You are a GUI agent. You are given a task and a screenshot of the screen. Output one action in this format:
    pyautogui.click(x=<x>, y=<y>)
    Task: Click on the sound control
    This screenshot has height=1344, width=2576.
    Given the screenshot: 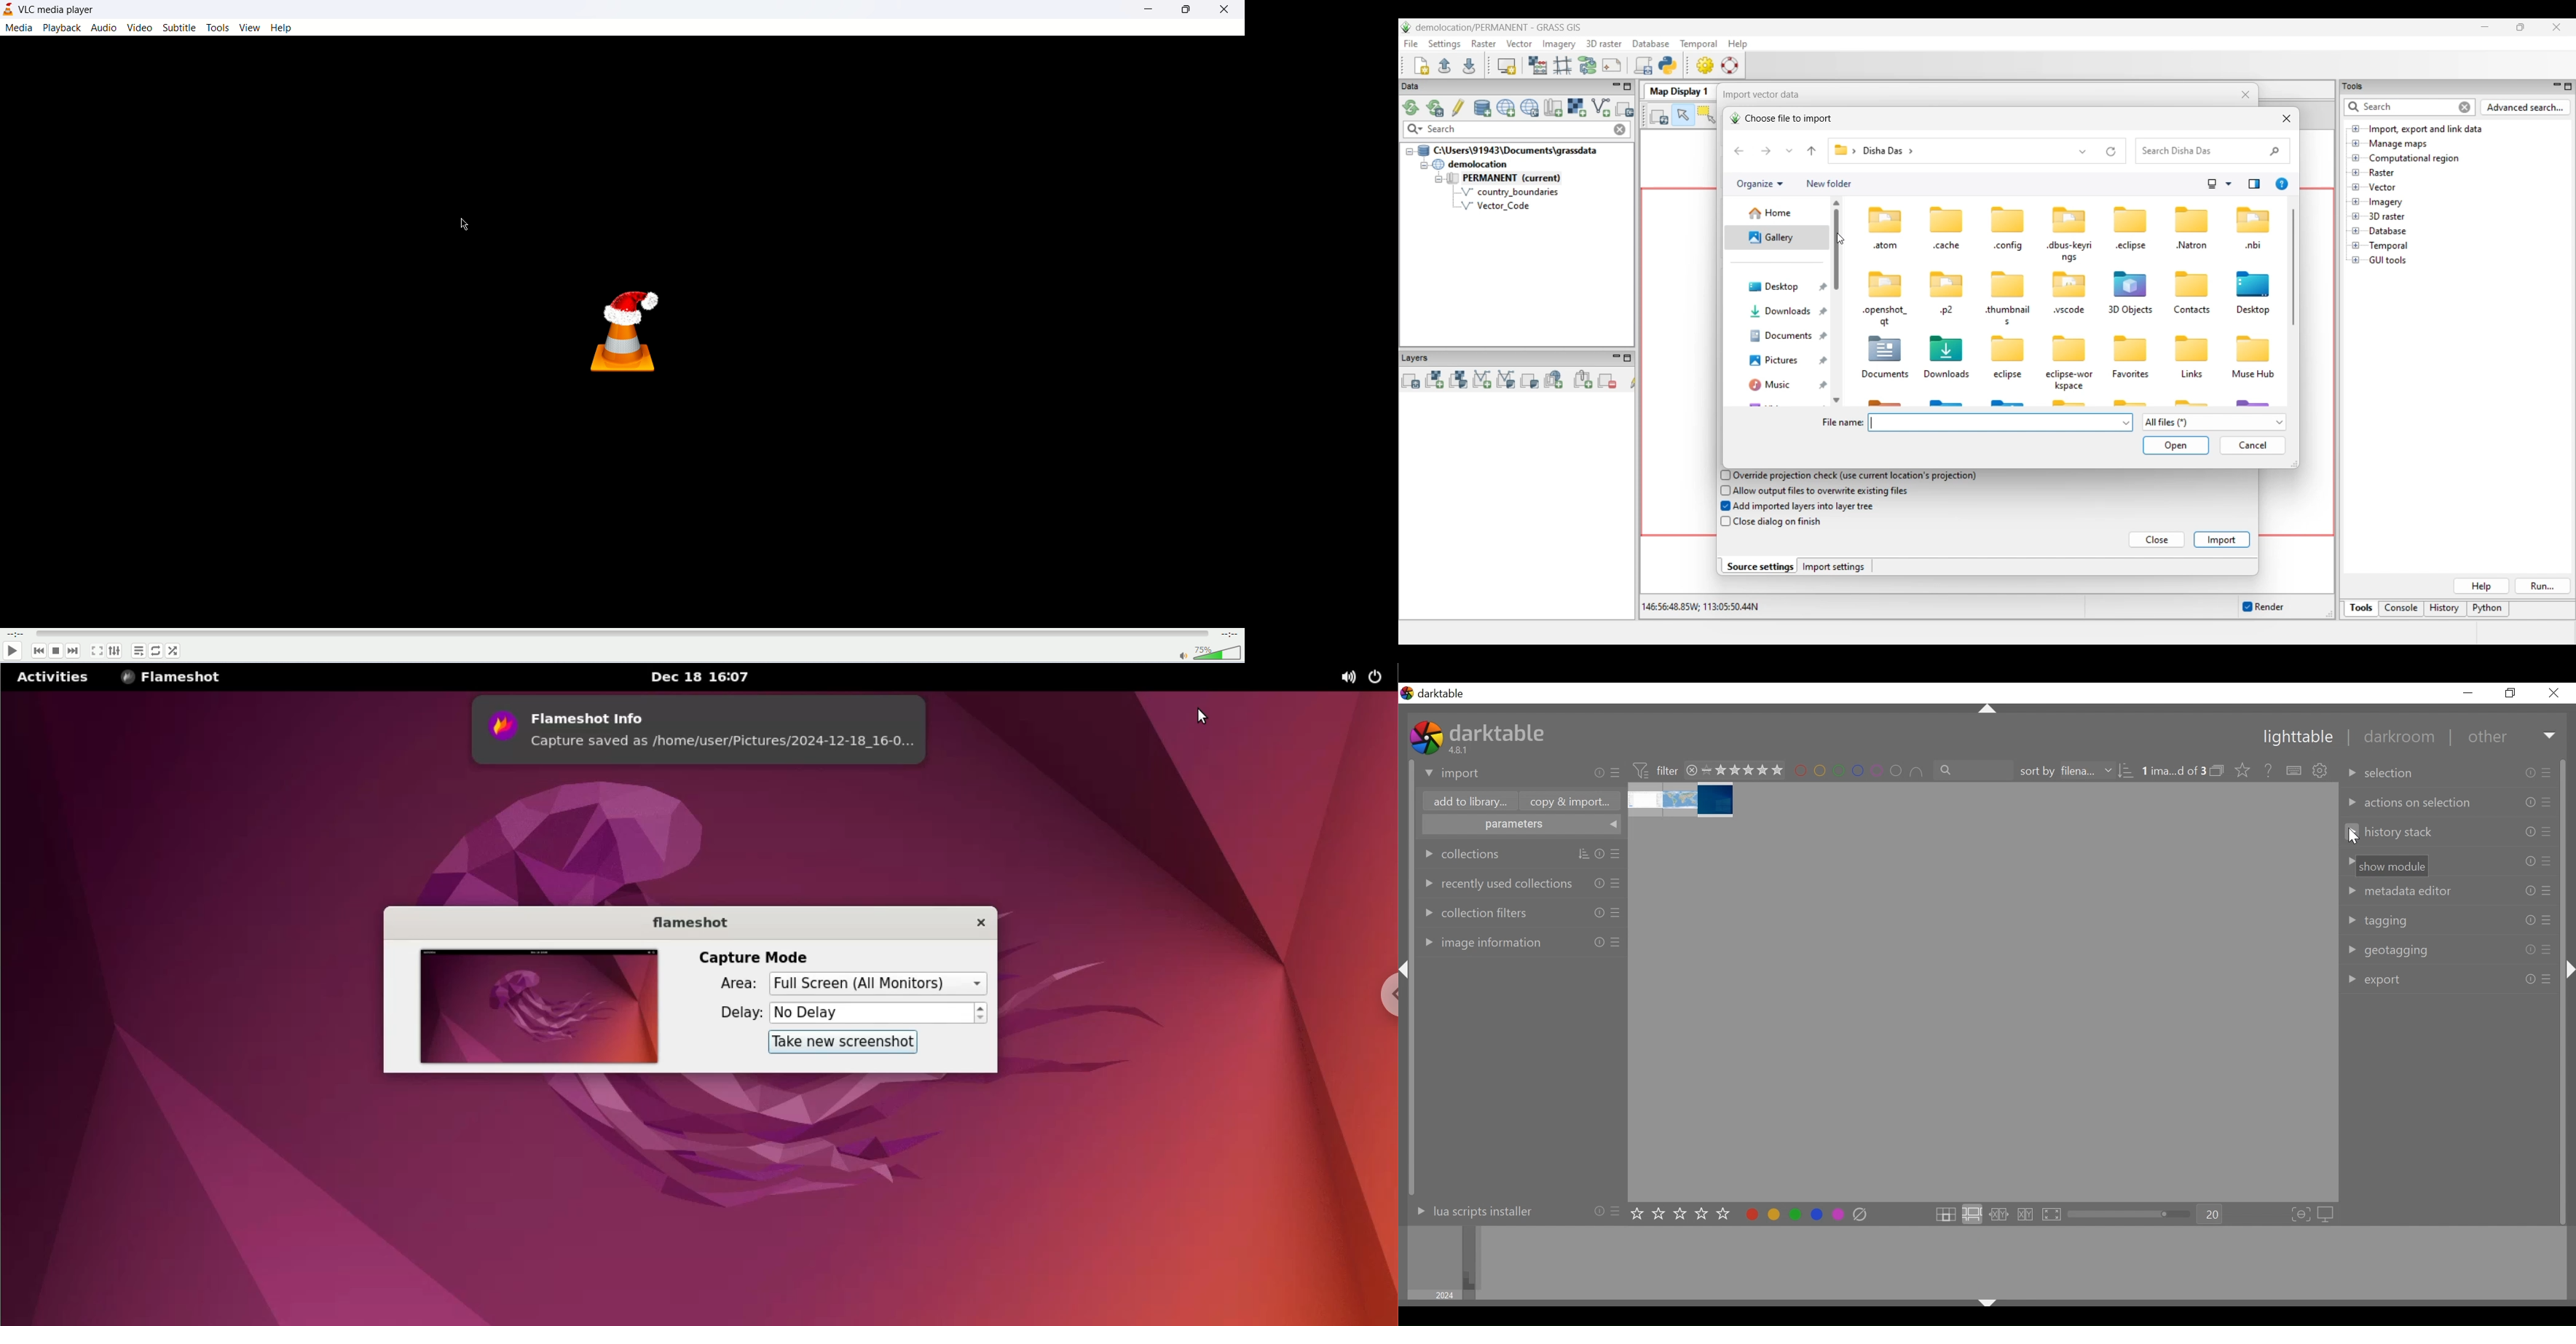 What is the action you would take?
    pyautogui.click(x=1352, y=678)
    